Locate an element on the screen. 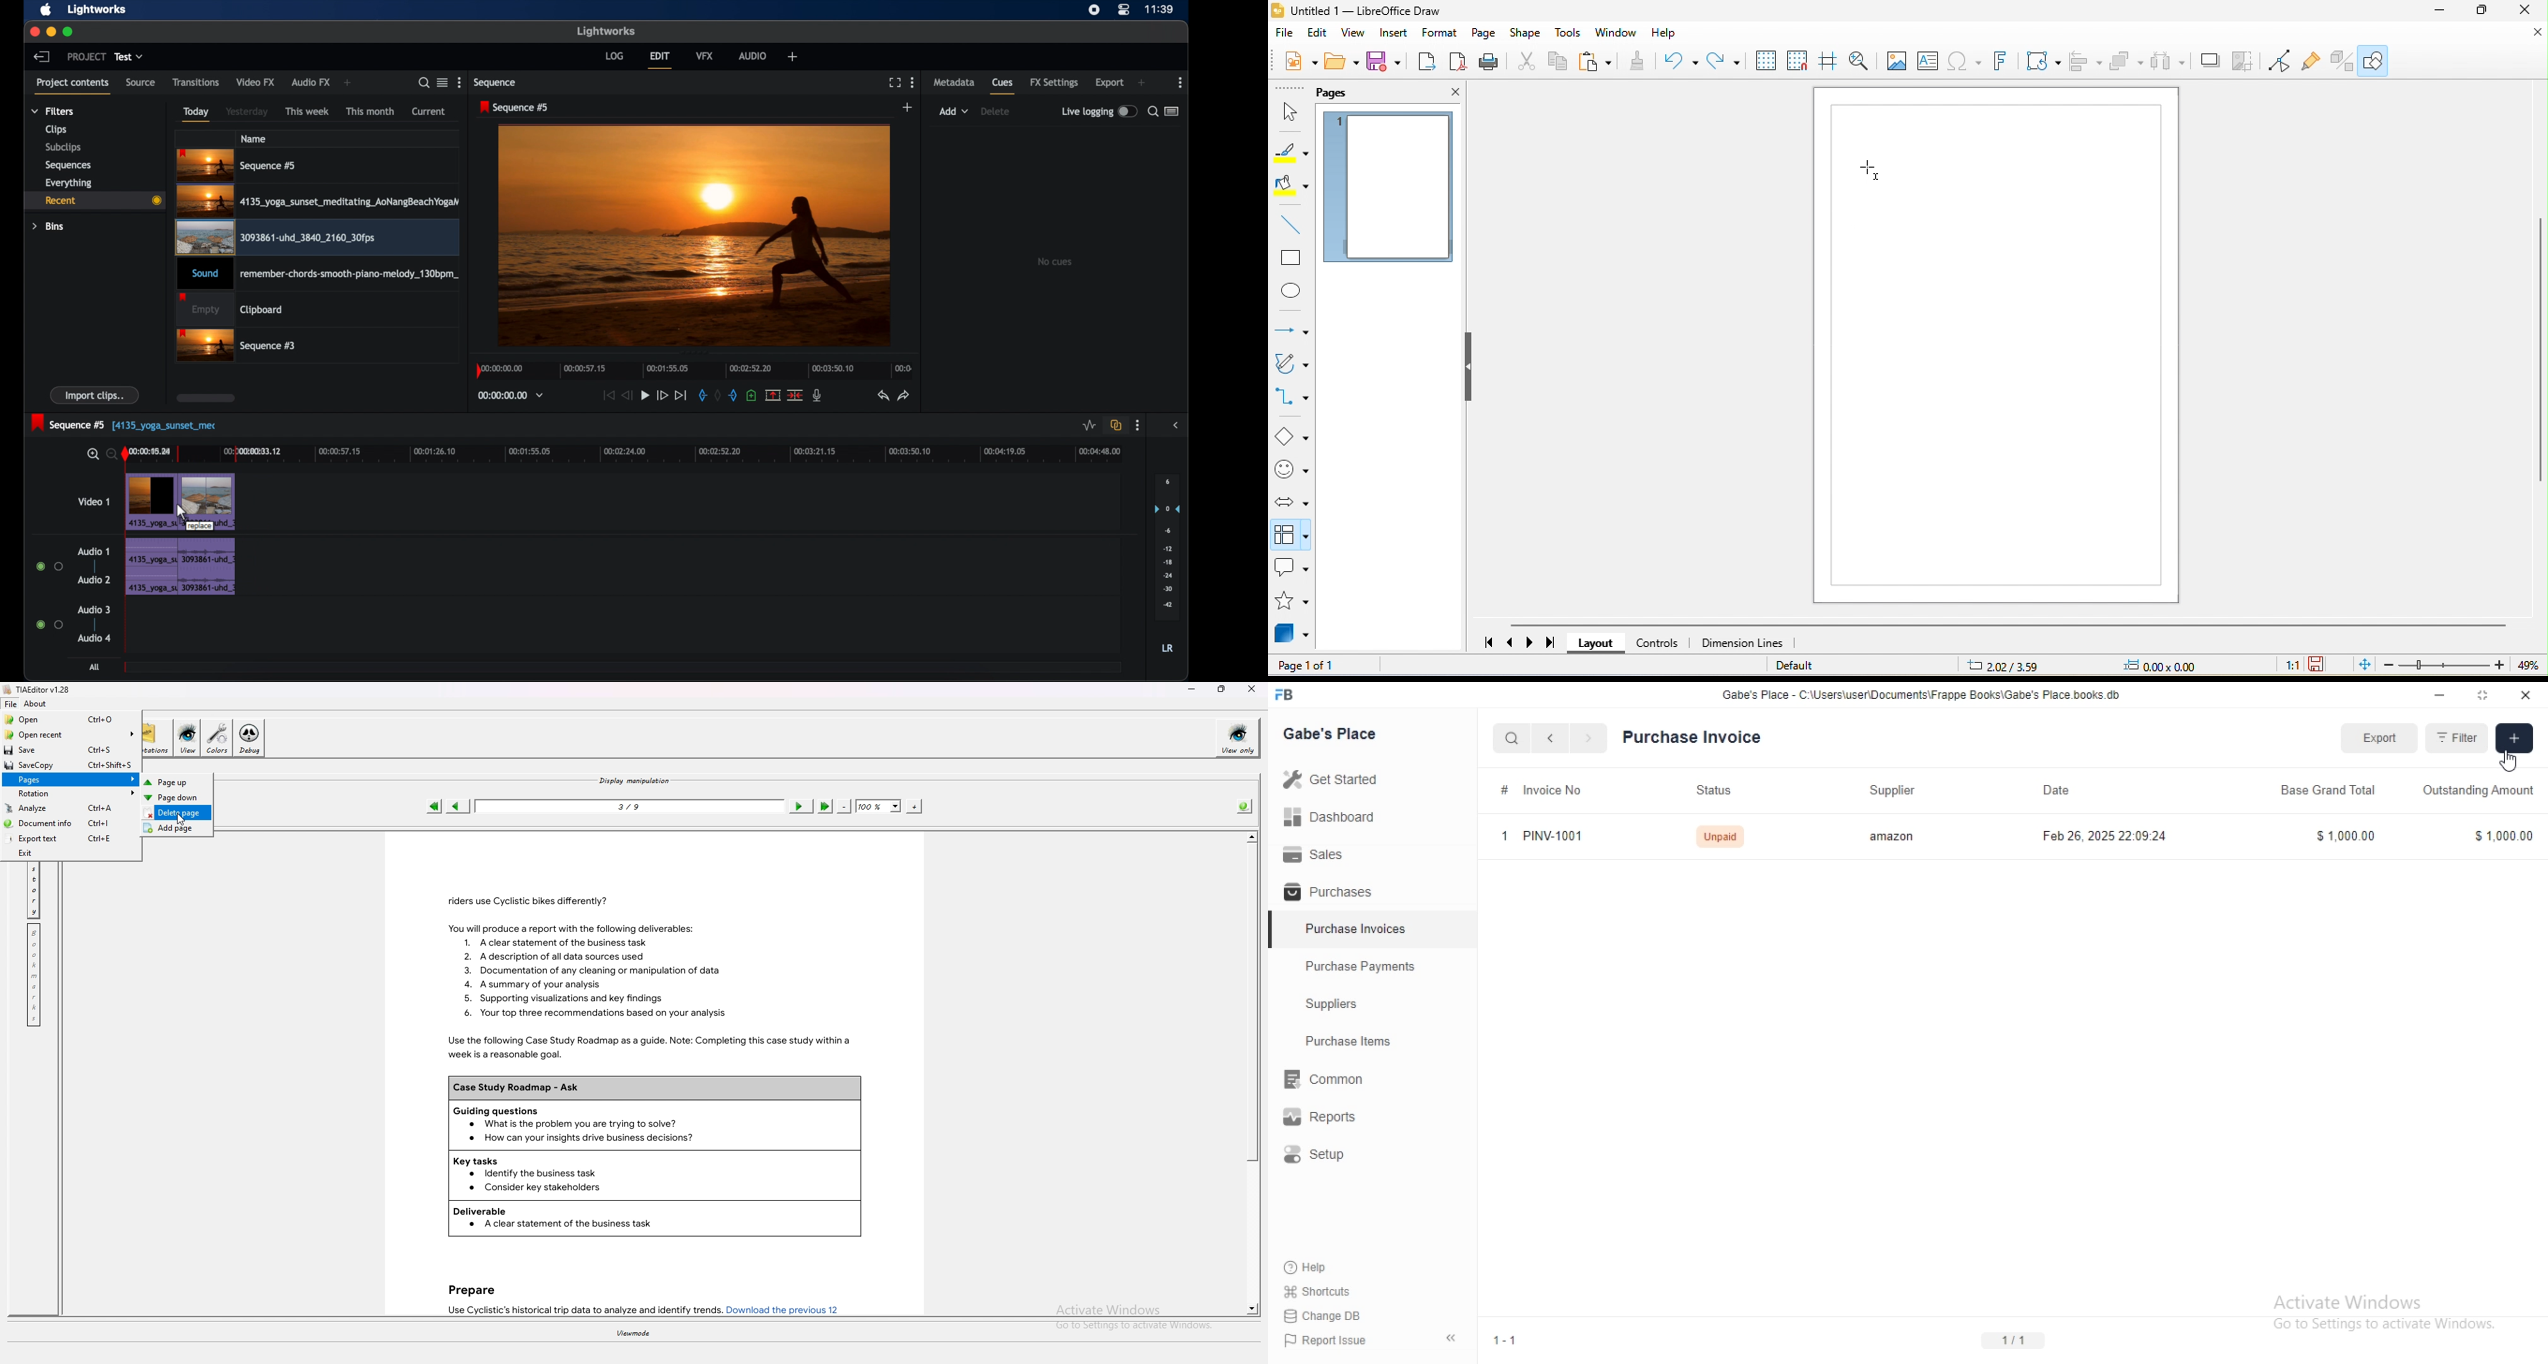  in mark is located at coordinates (701, 396).